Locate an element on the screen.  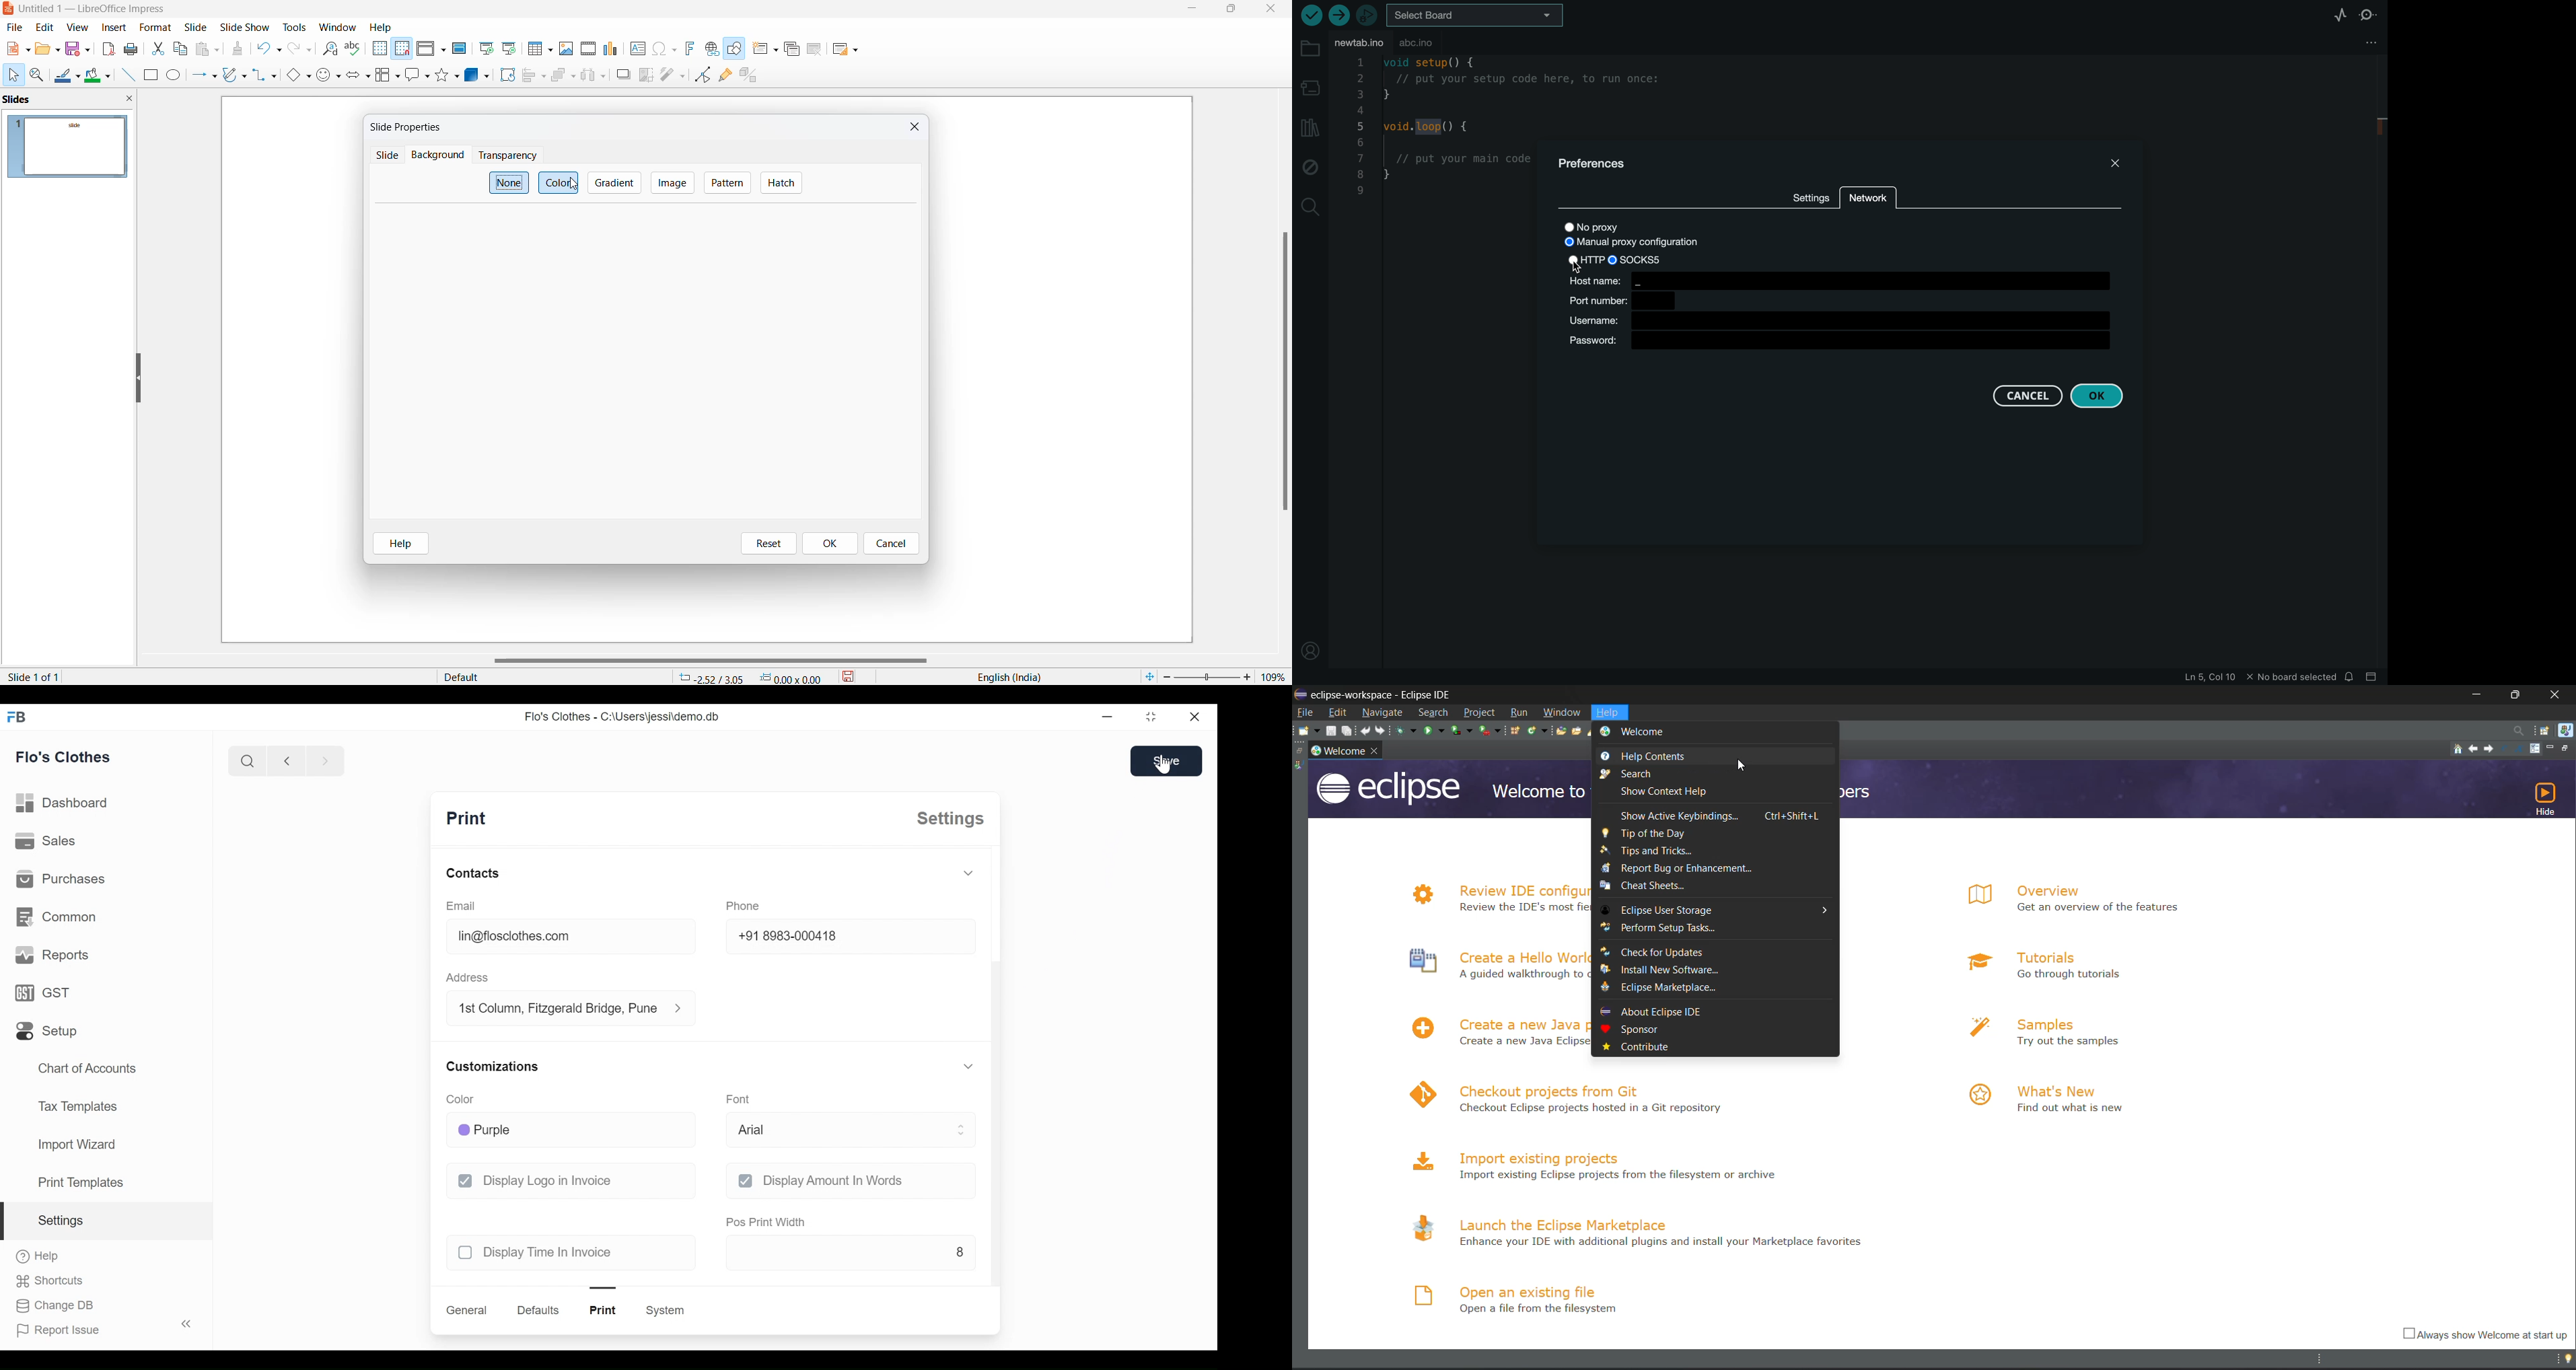
GST is located at coordinates (42, 993).